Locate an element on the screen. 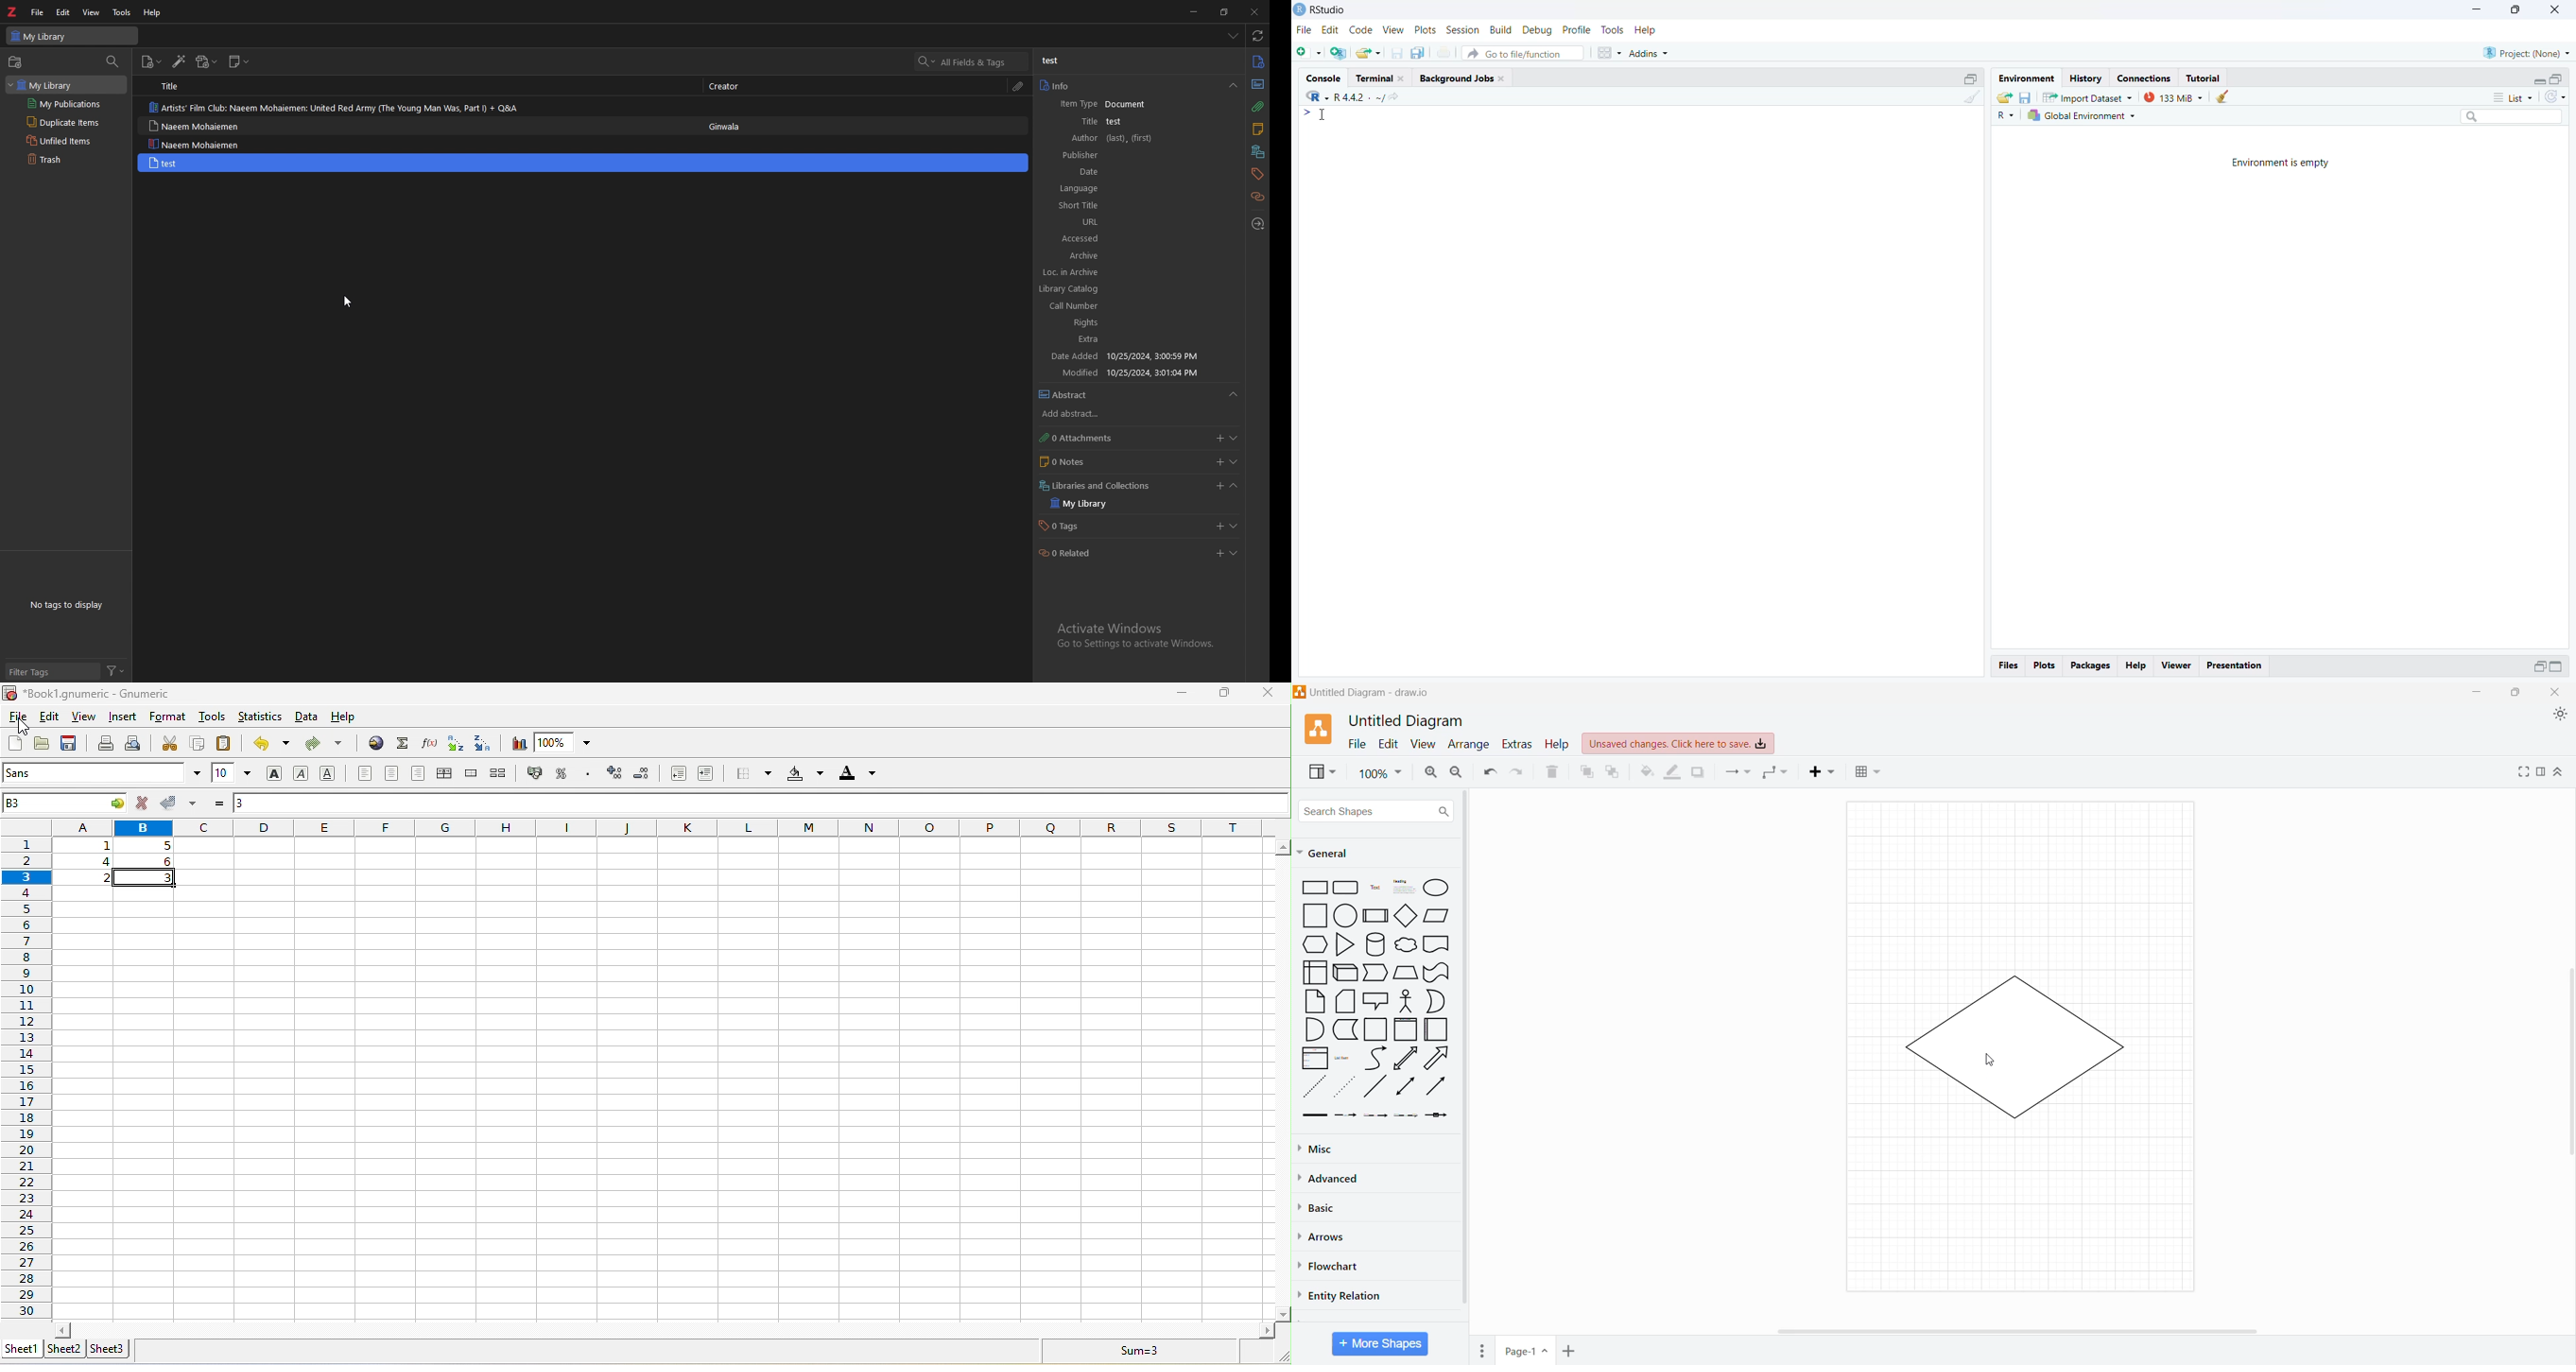 The width and height of the screenshot is (2576, 1372). rights input is located at coordinates (1139, 322).